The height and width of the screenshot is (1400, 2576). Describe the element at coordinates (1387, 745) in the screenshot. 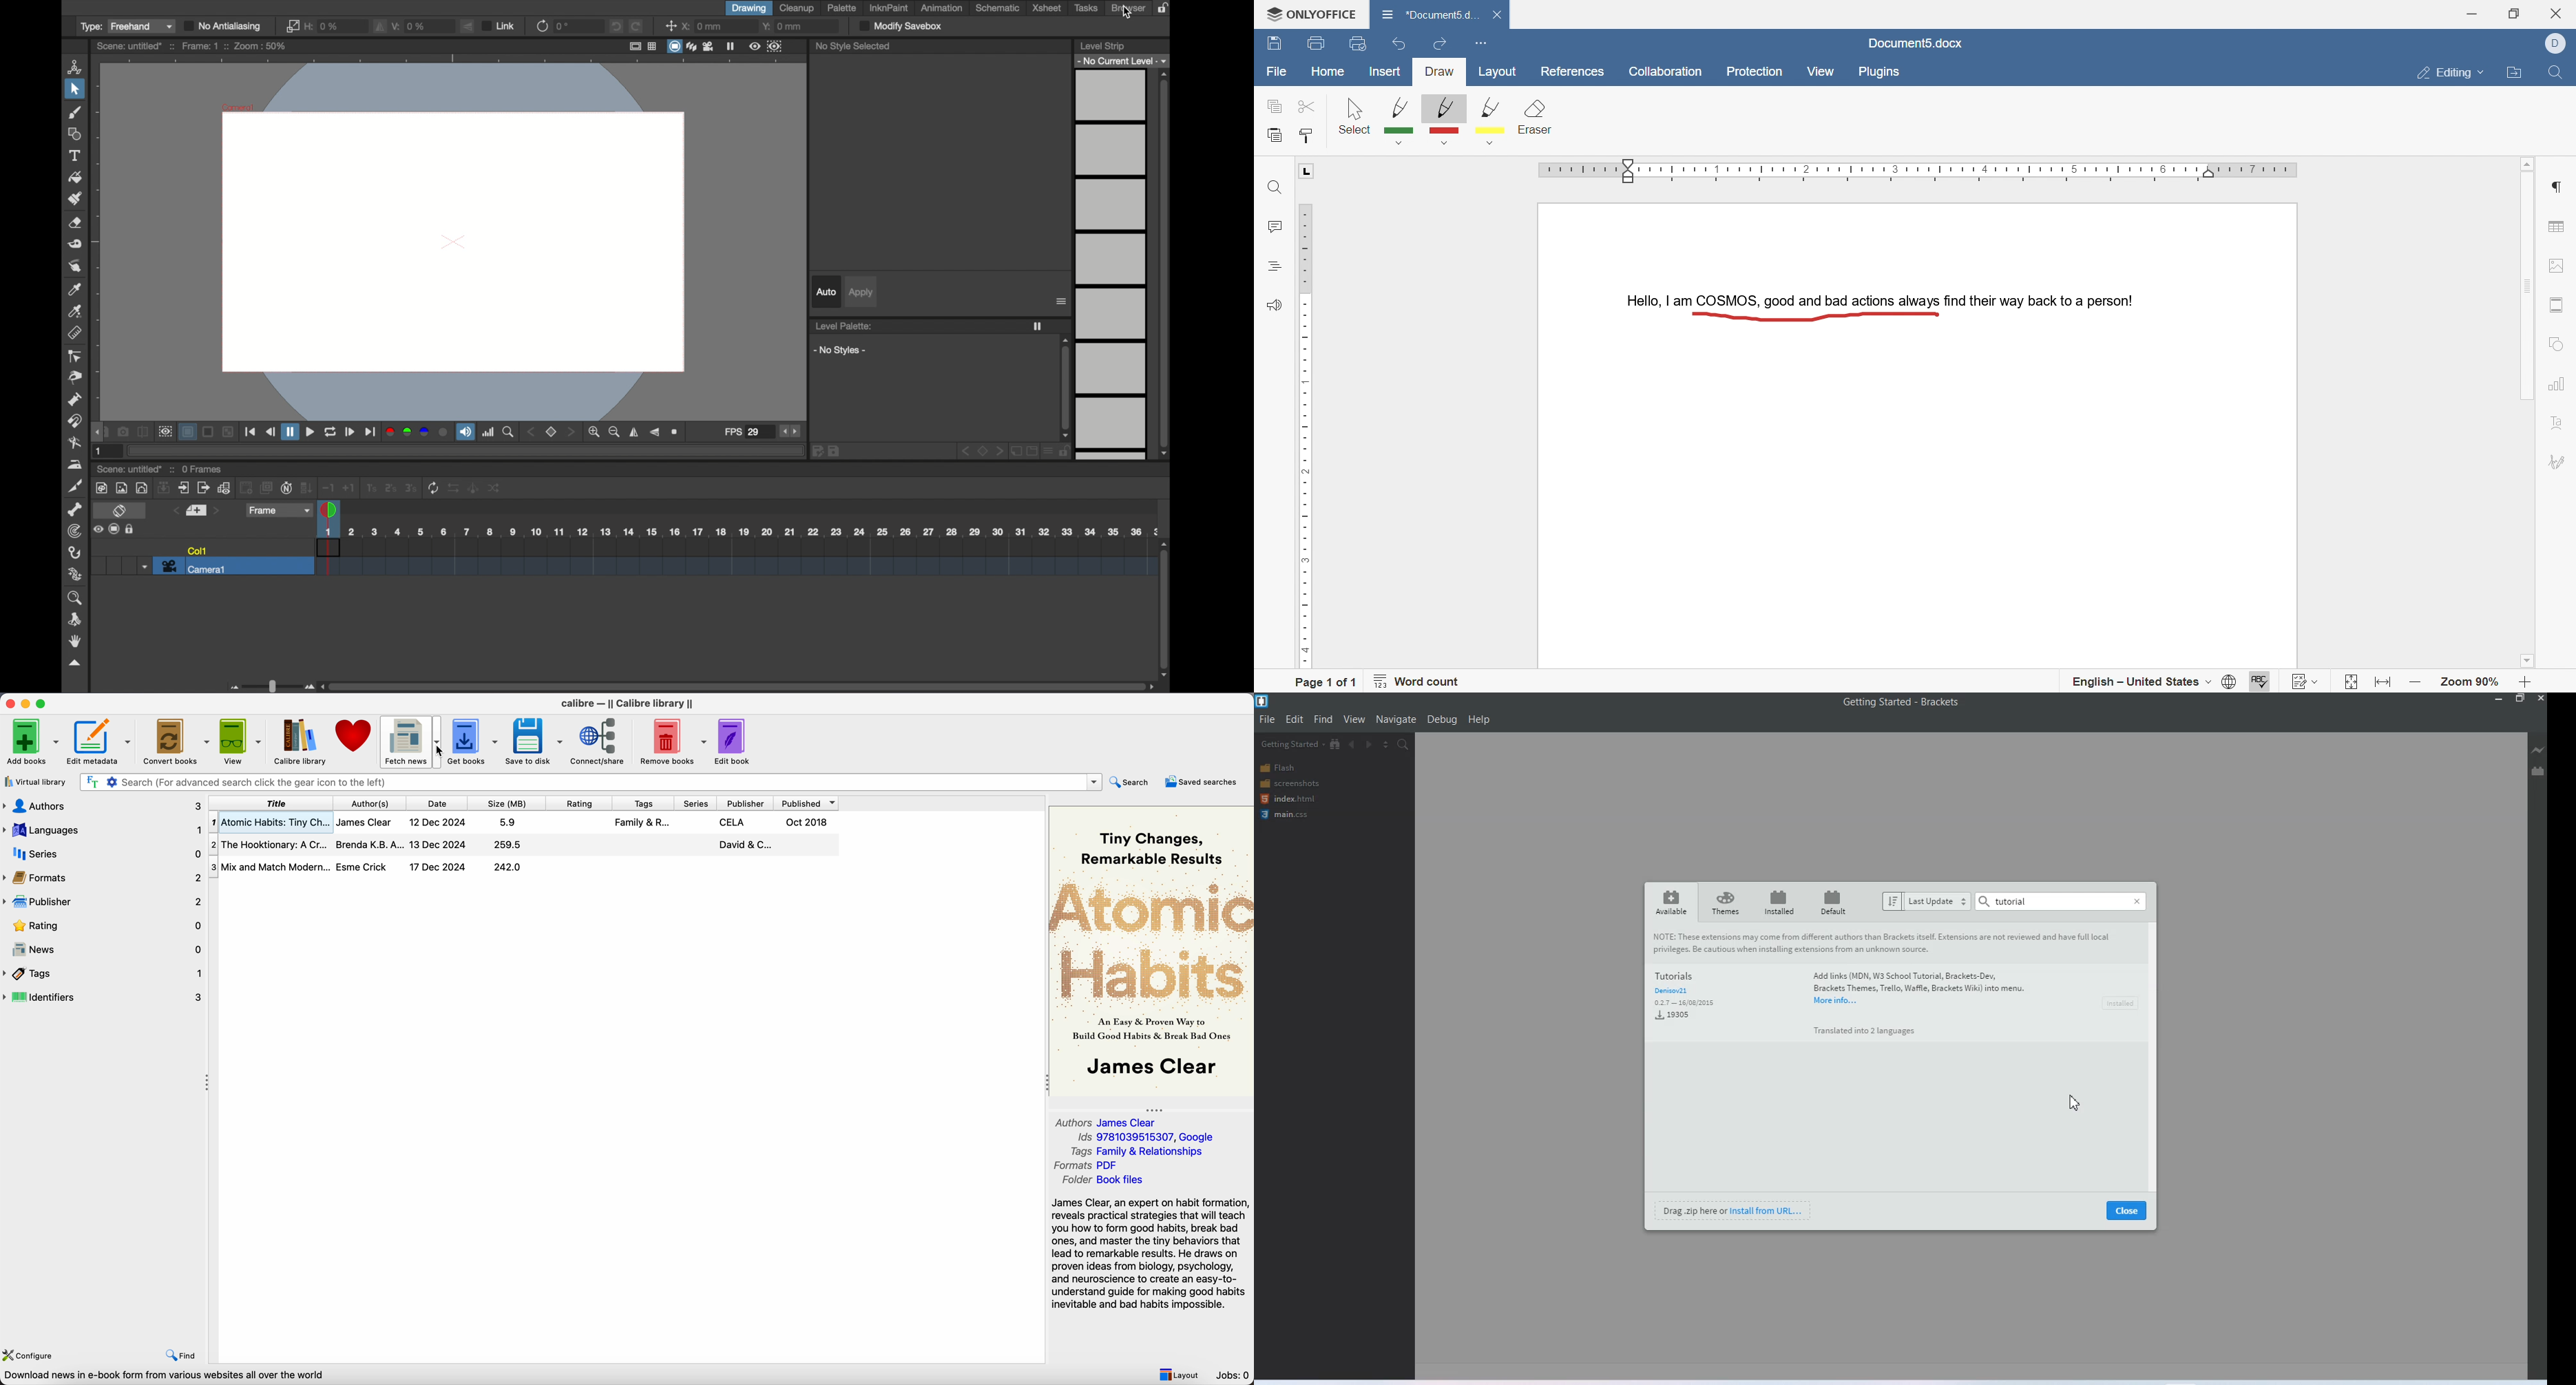

I see `Split editor vertically and horizontally` at that location.